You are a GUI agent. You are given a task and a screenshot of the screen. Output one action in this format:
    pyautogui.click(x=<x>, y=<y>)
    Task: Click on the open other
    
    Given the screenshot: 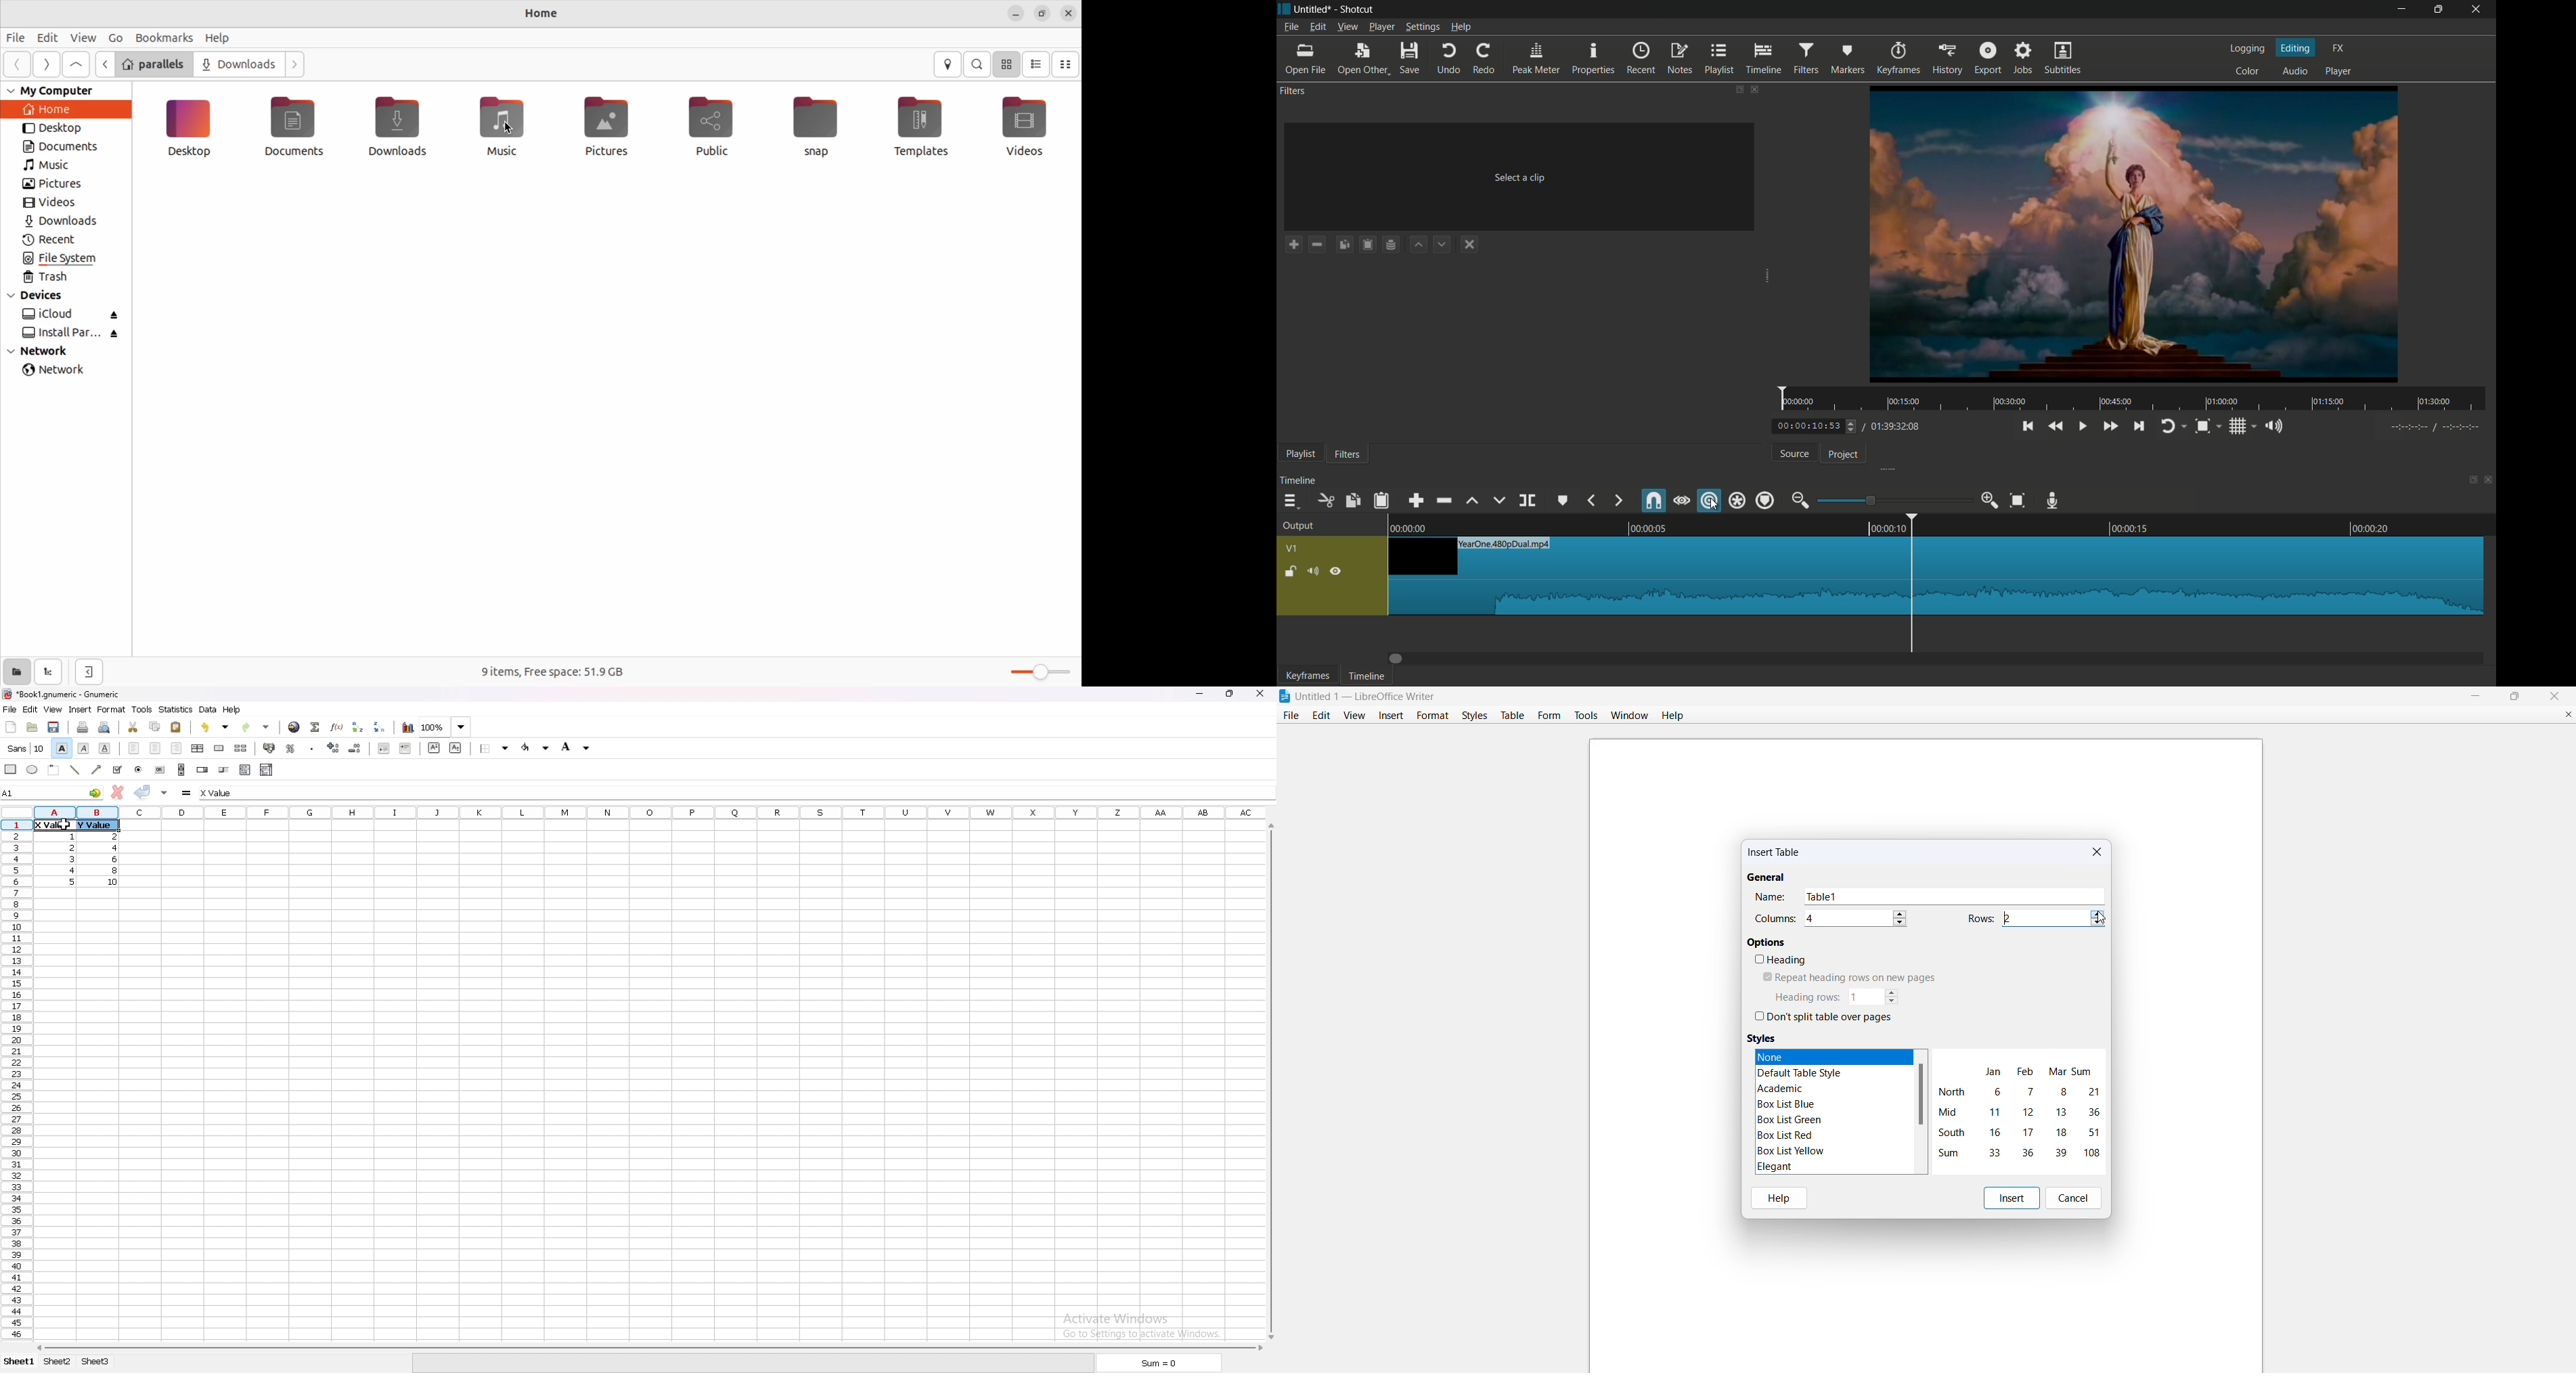 What is the action you would take?
    pyautogui.click(x=1361, y=58)
    